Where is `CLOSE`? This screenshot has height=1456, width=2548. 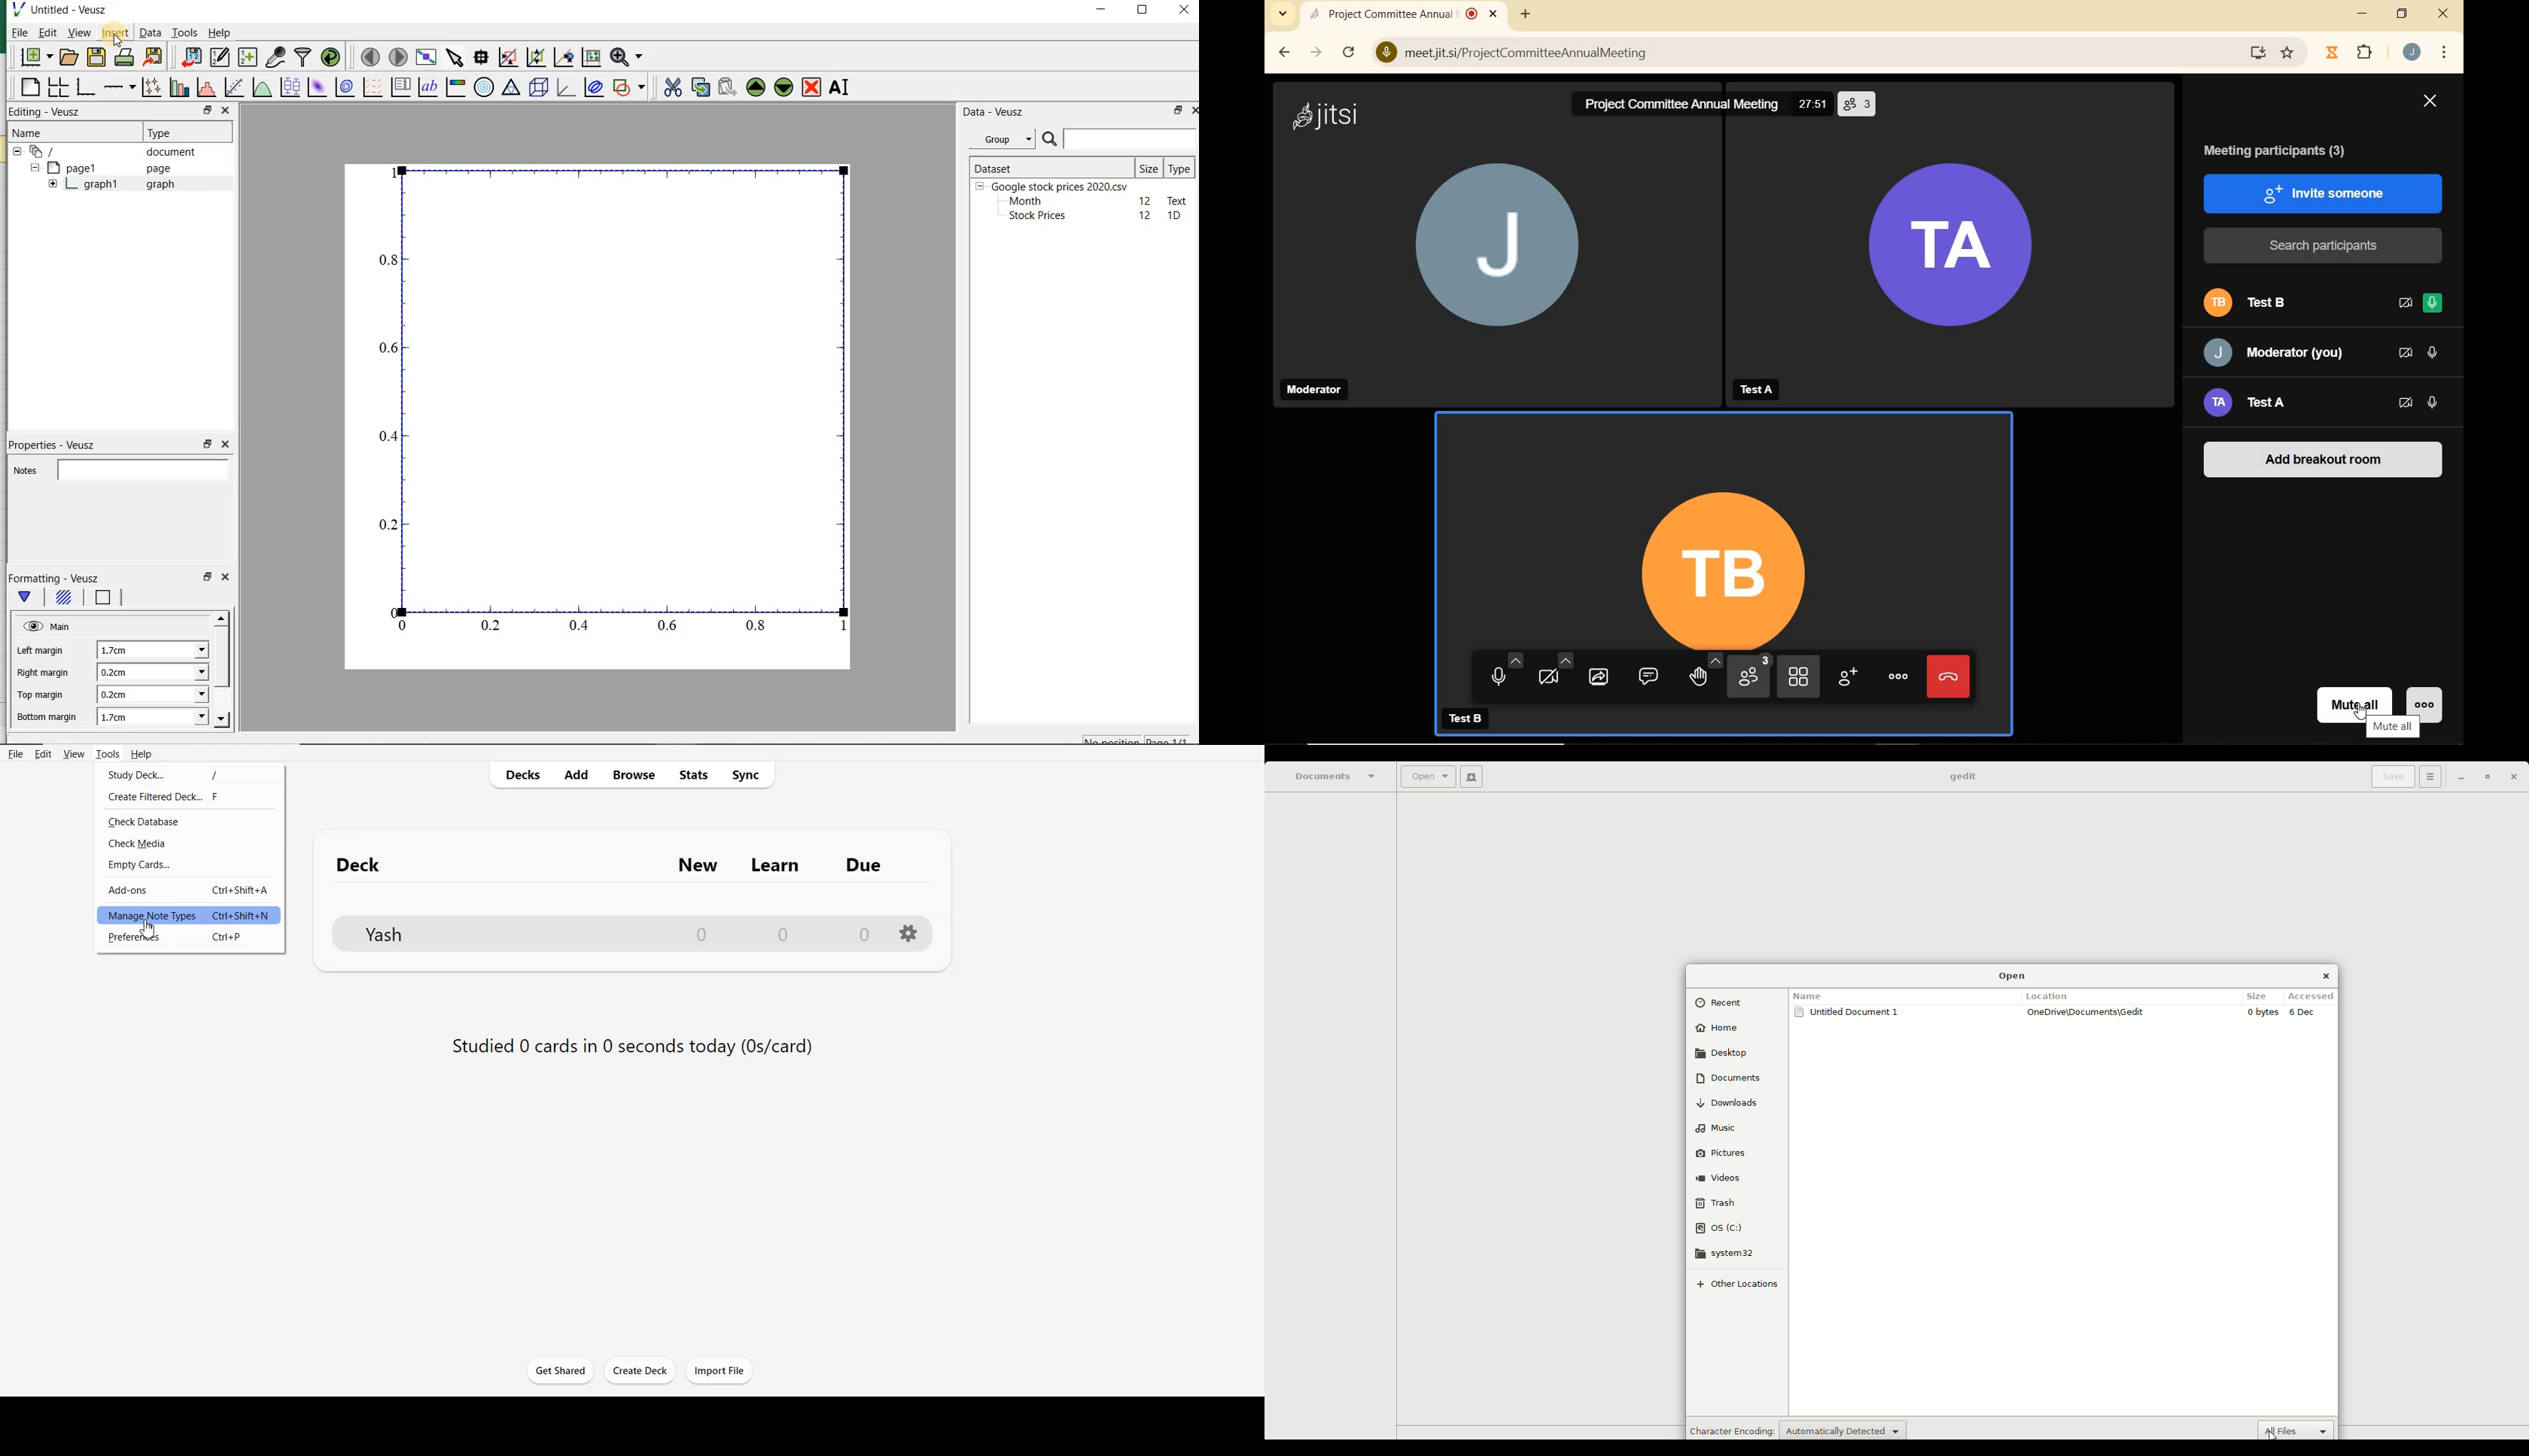
CLOSE is located at coordinates (2429, 103).